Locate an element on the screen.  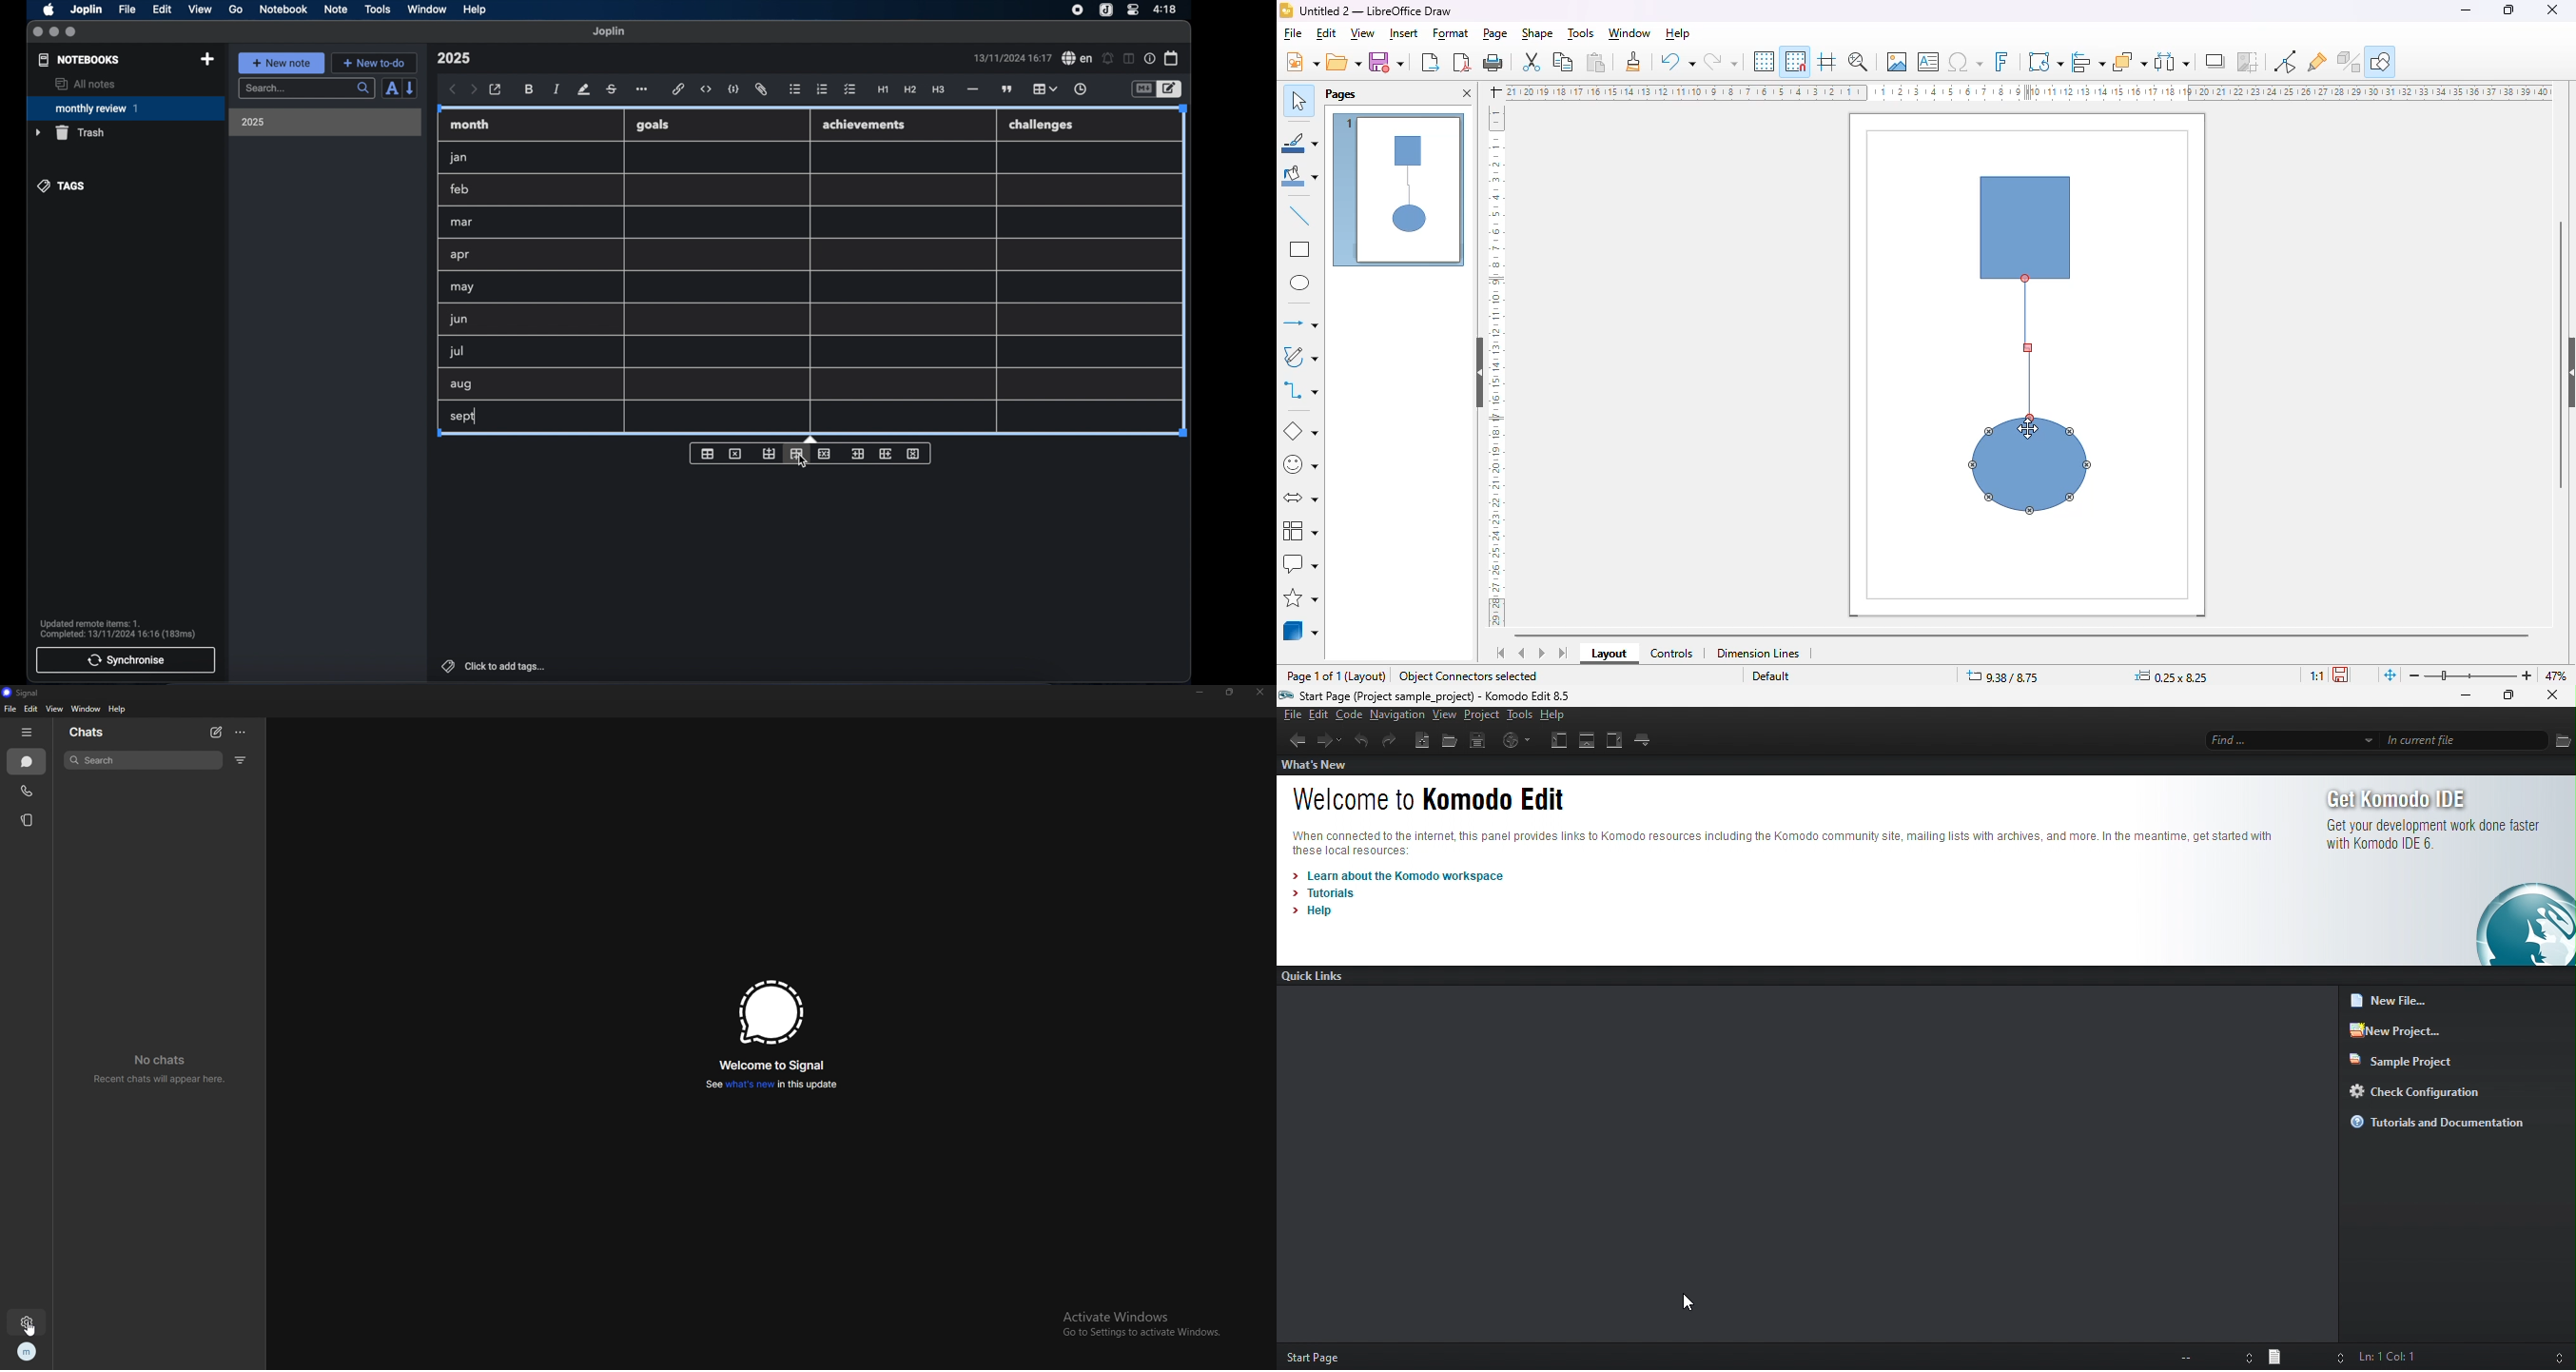
zoom out is located at coordinates (2416, 675).